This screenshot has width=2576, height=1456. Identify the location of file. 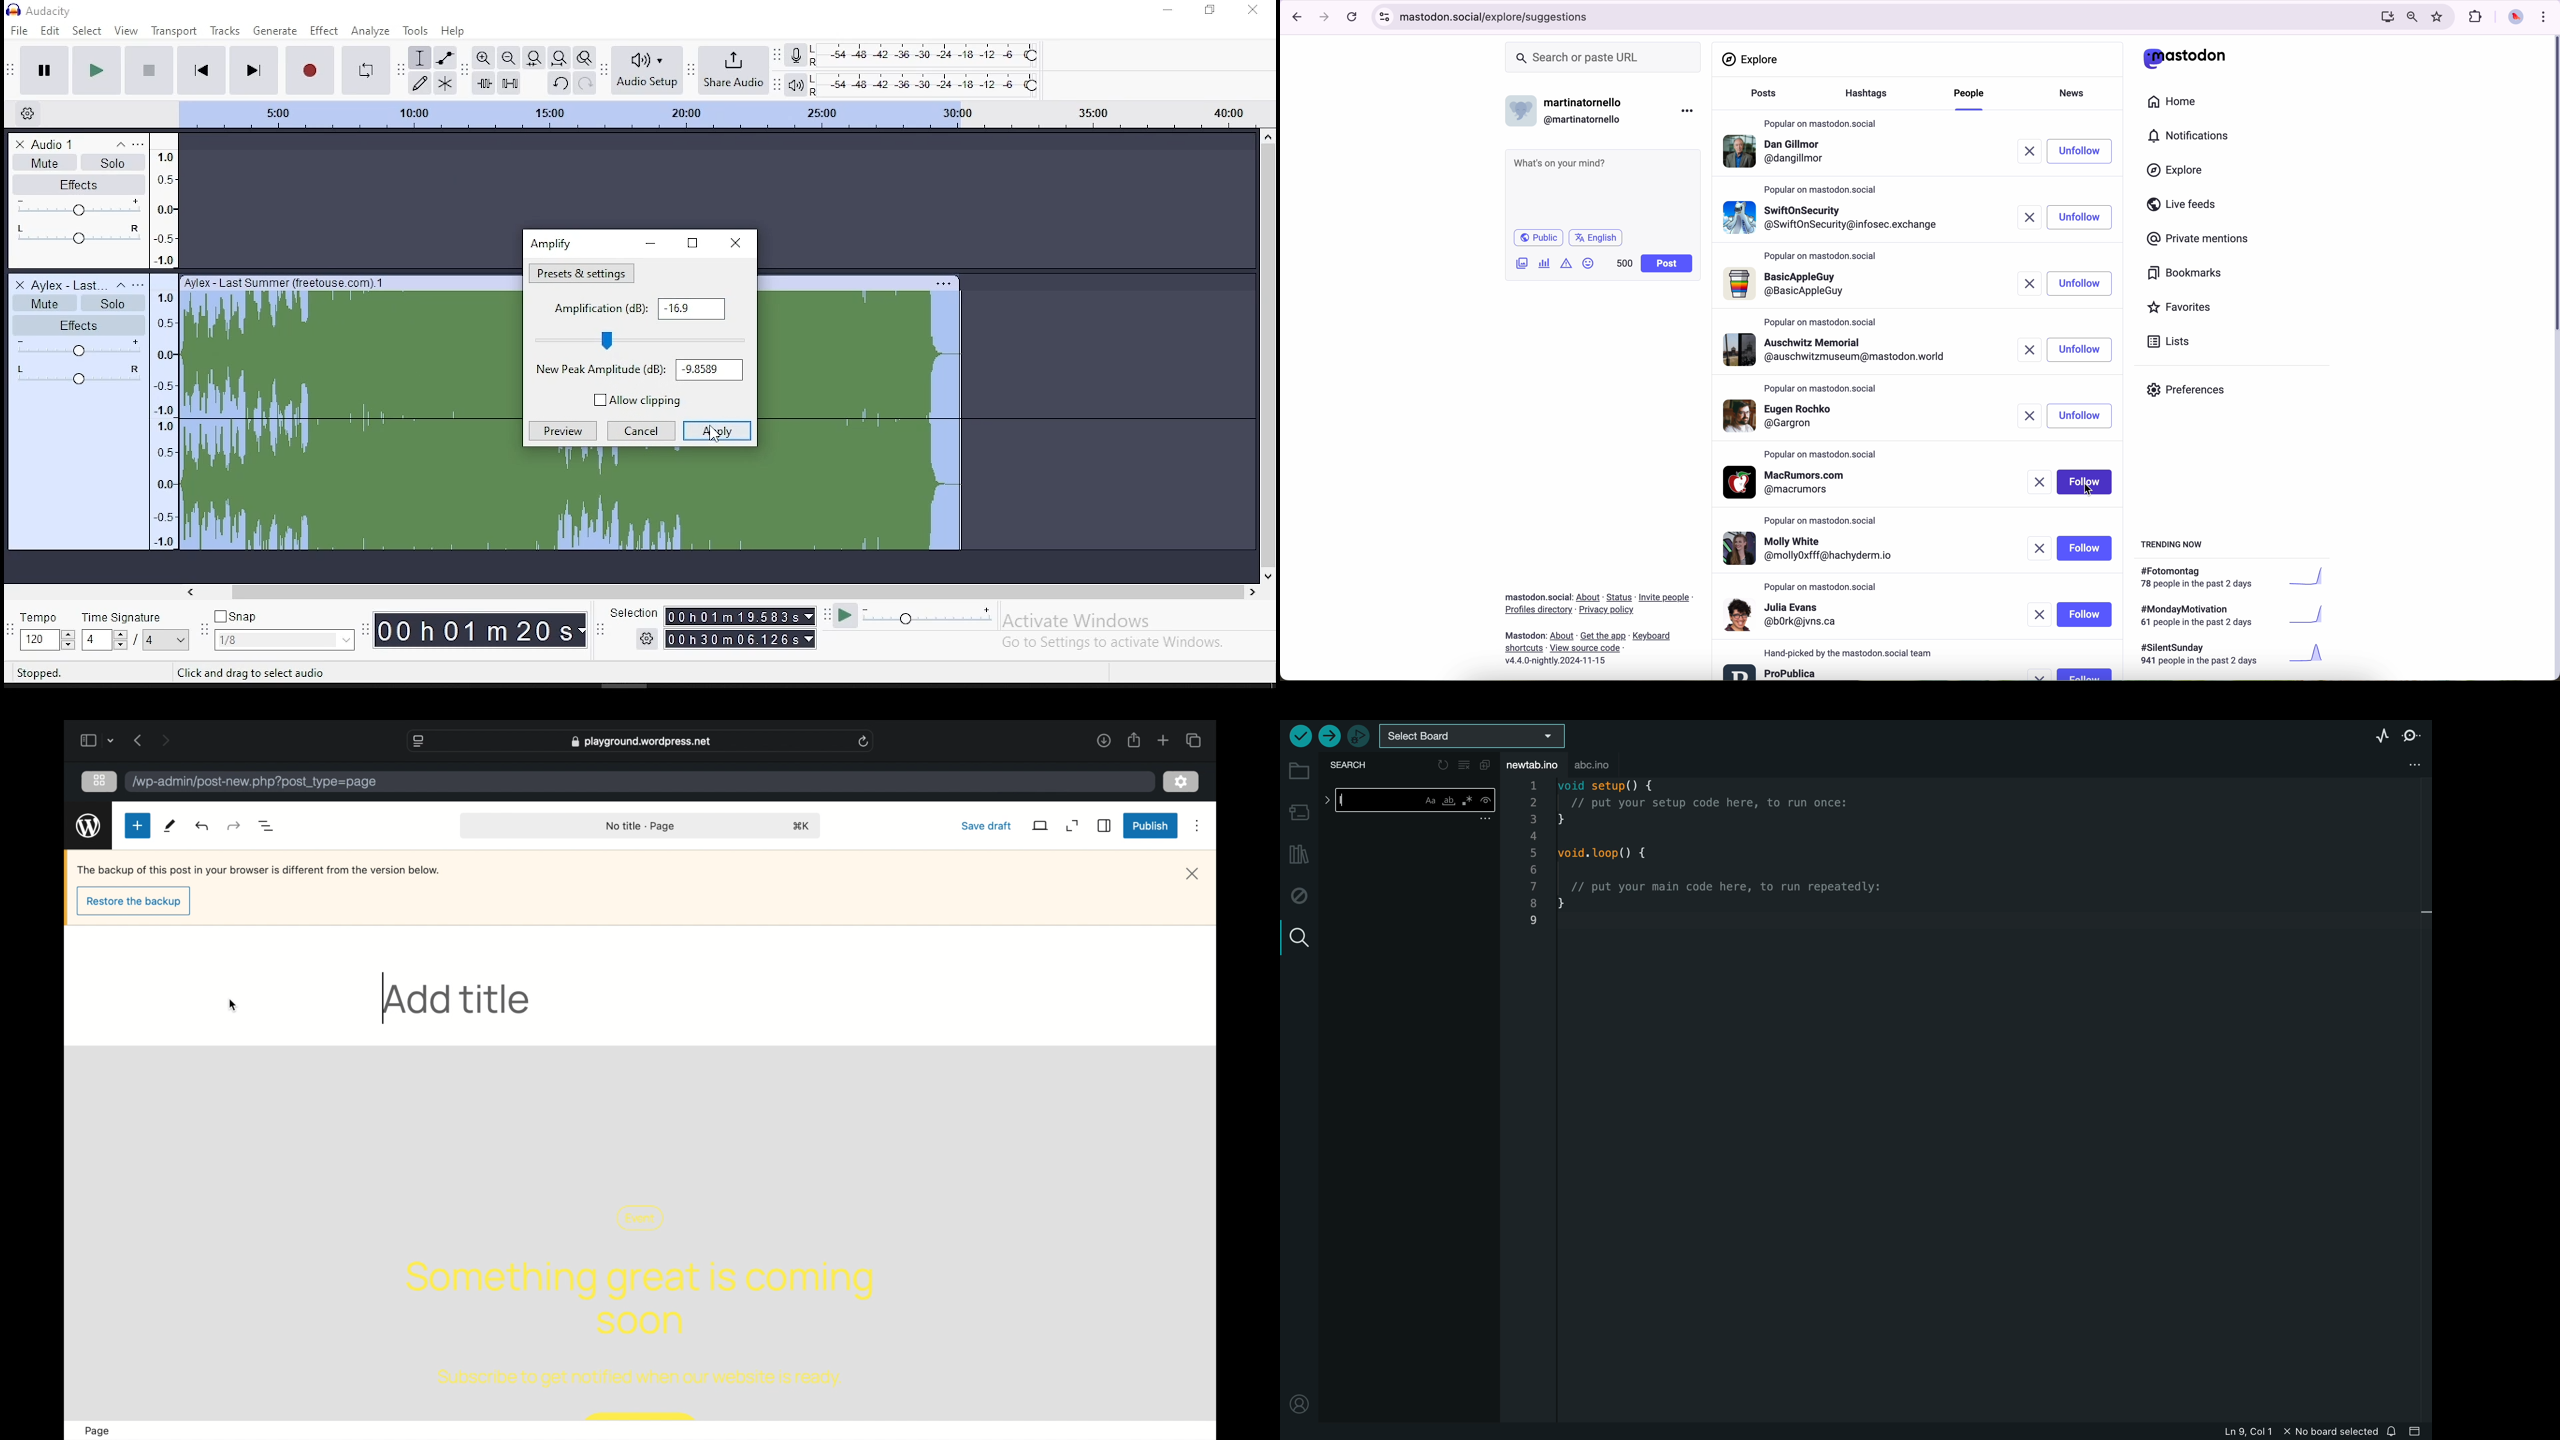
(16, 30).